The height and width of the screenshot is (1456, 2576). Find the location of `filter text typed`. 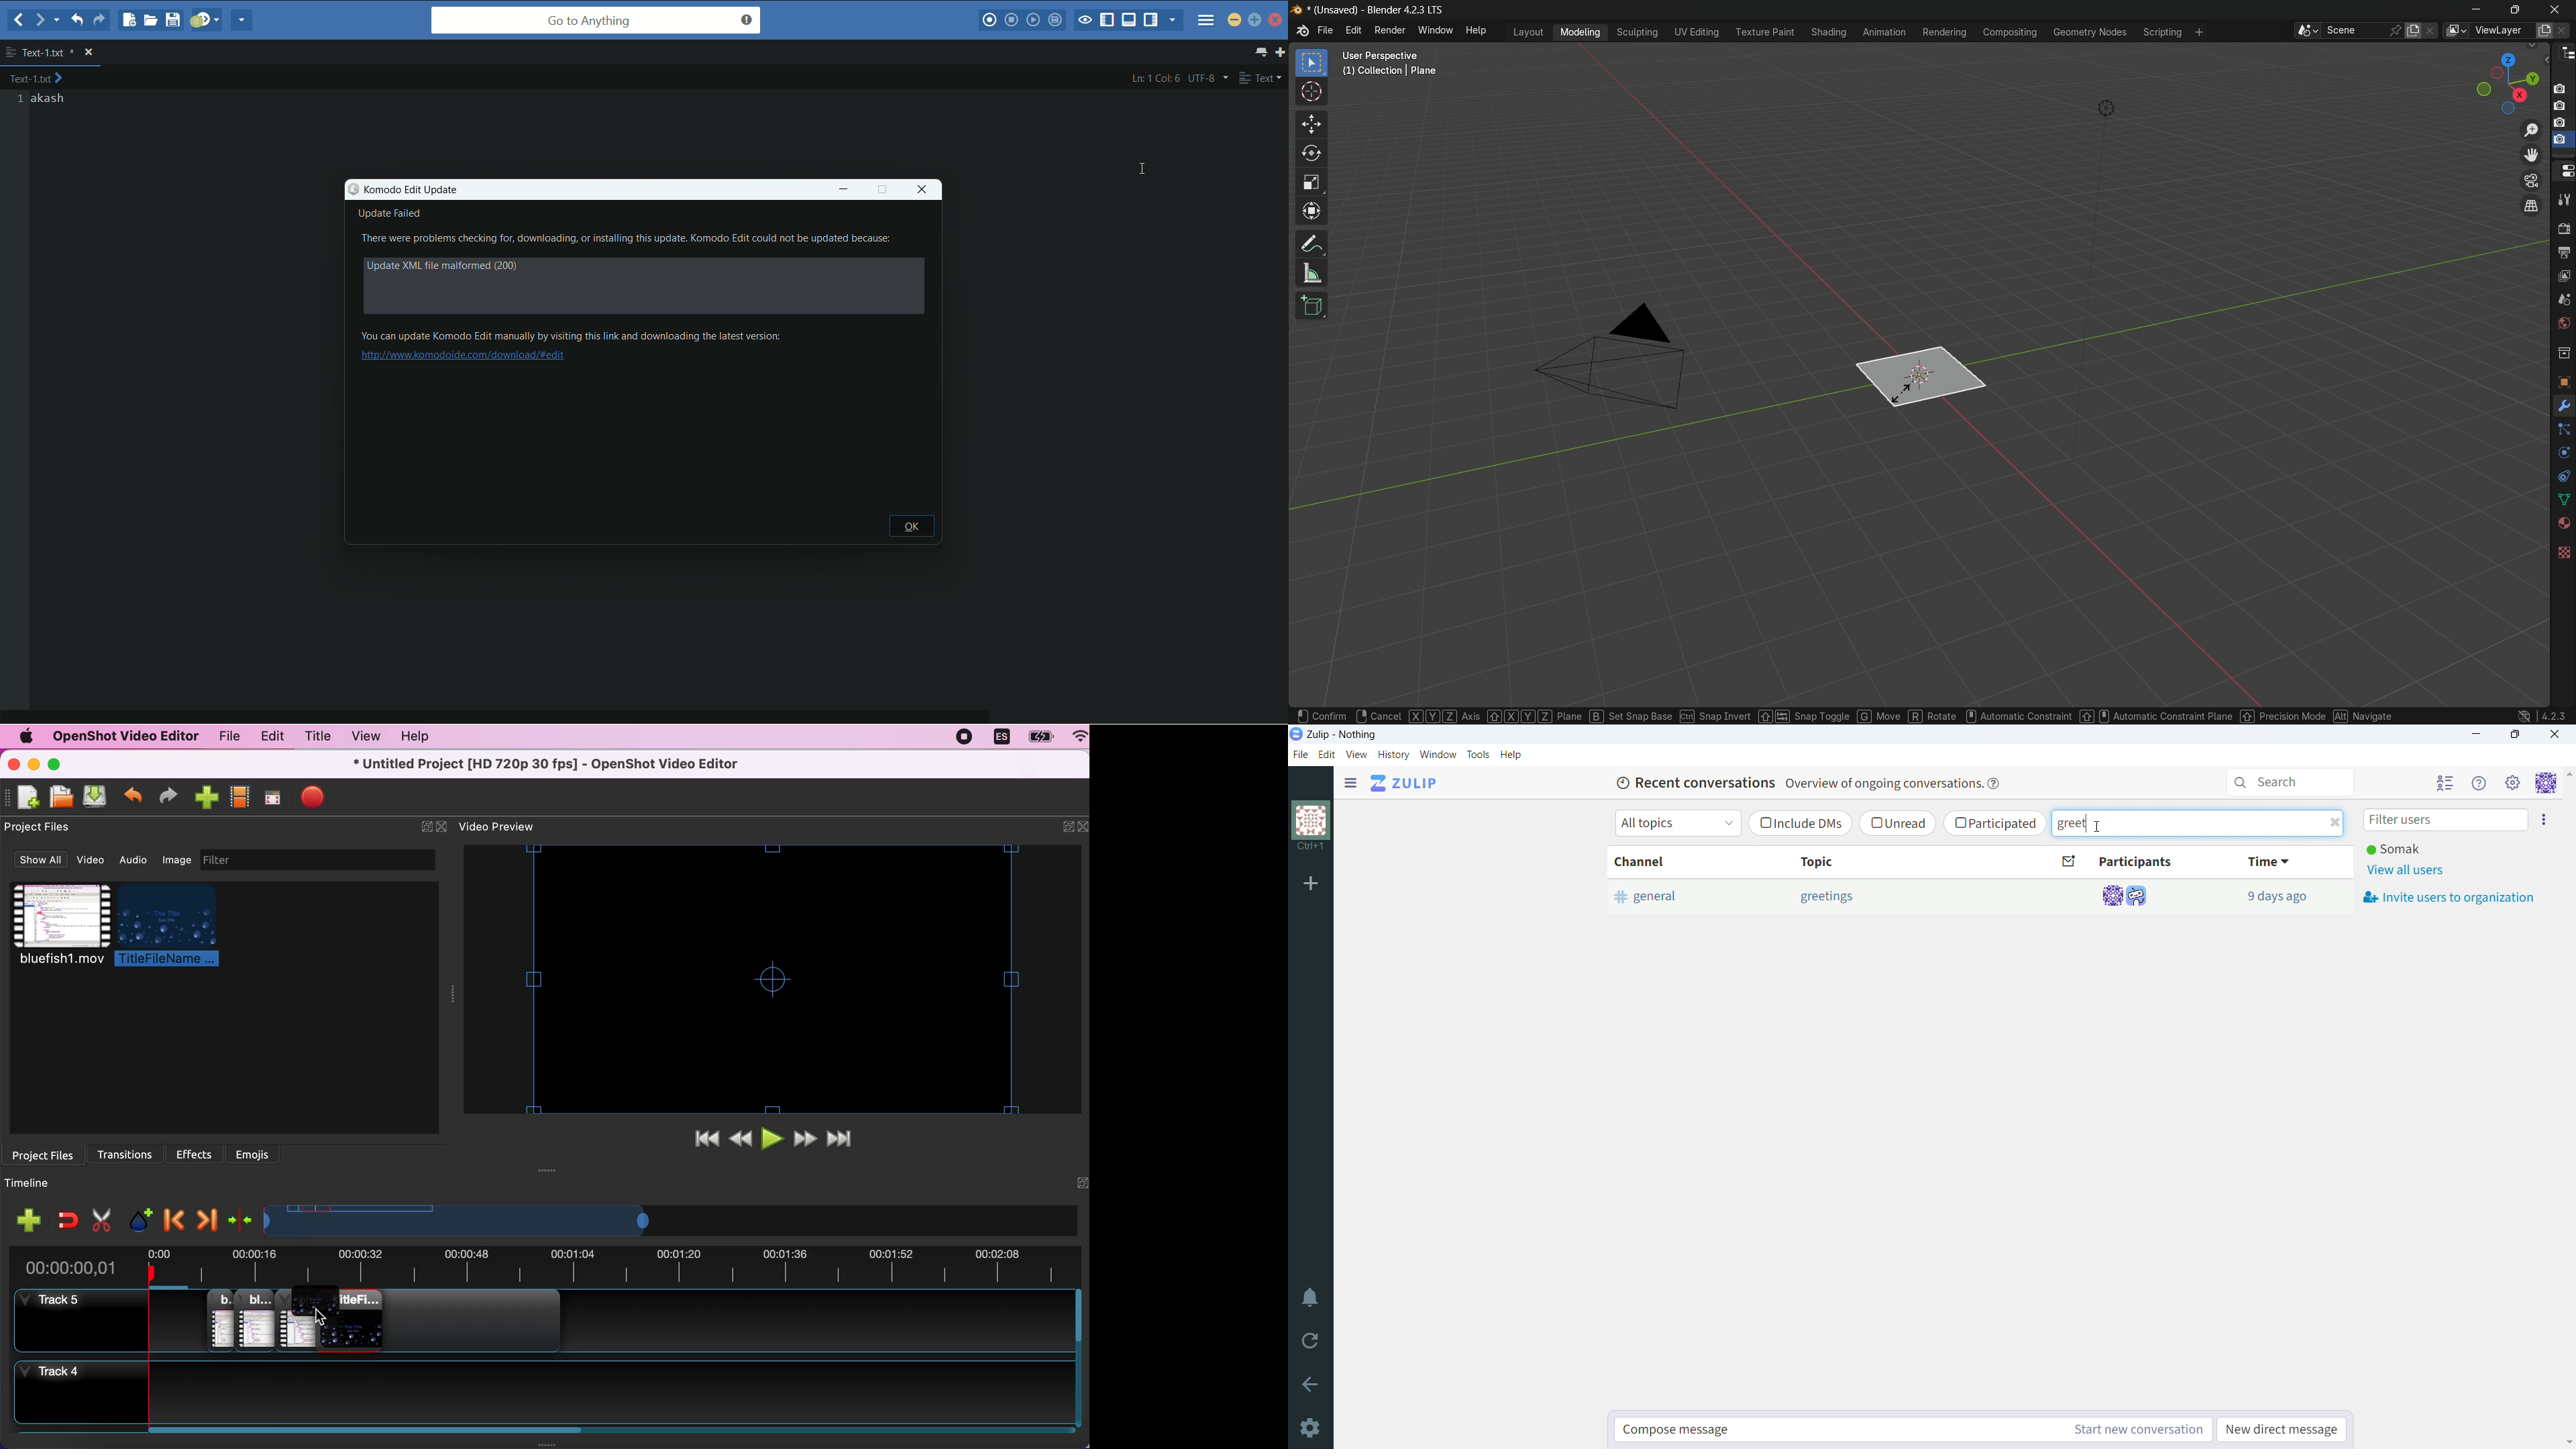

filter text typed is located at coordinates (2072, 823).